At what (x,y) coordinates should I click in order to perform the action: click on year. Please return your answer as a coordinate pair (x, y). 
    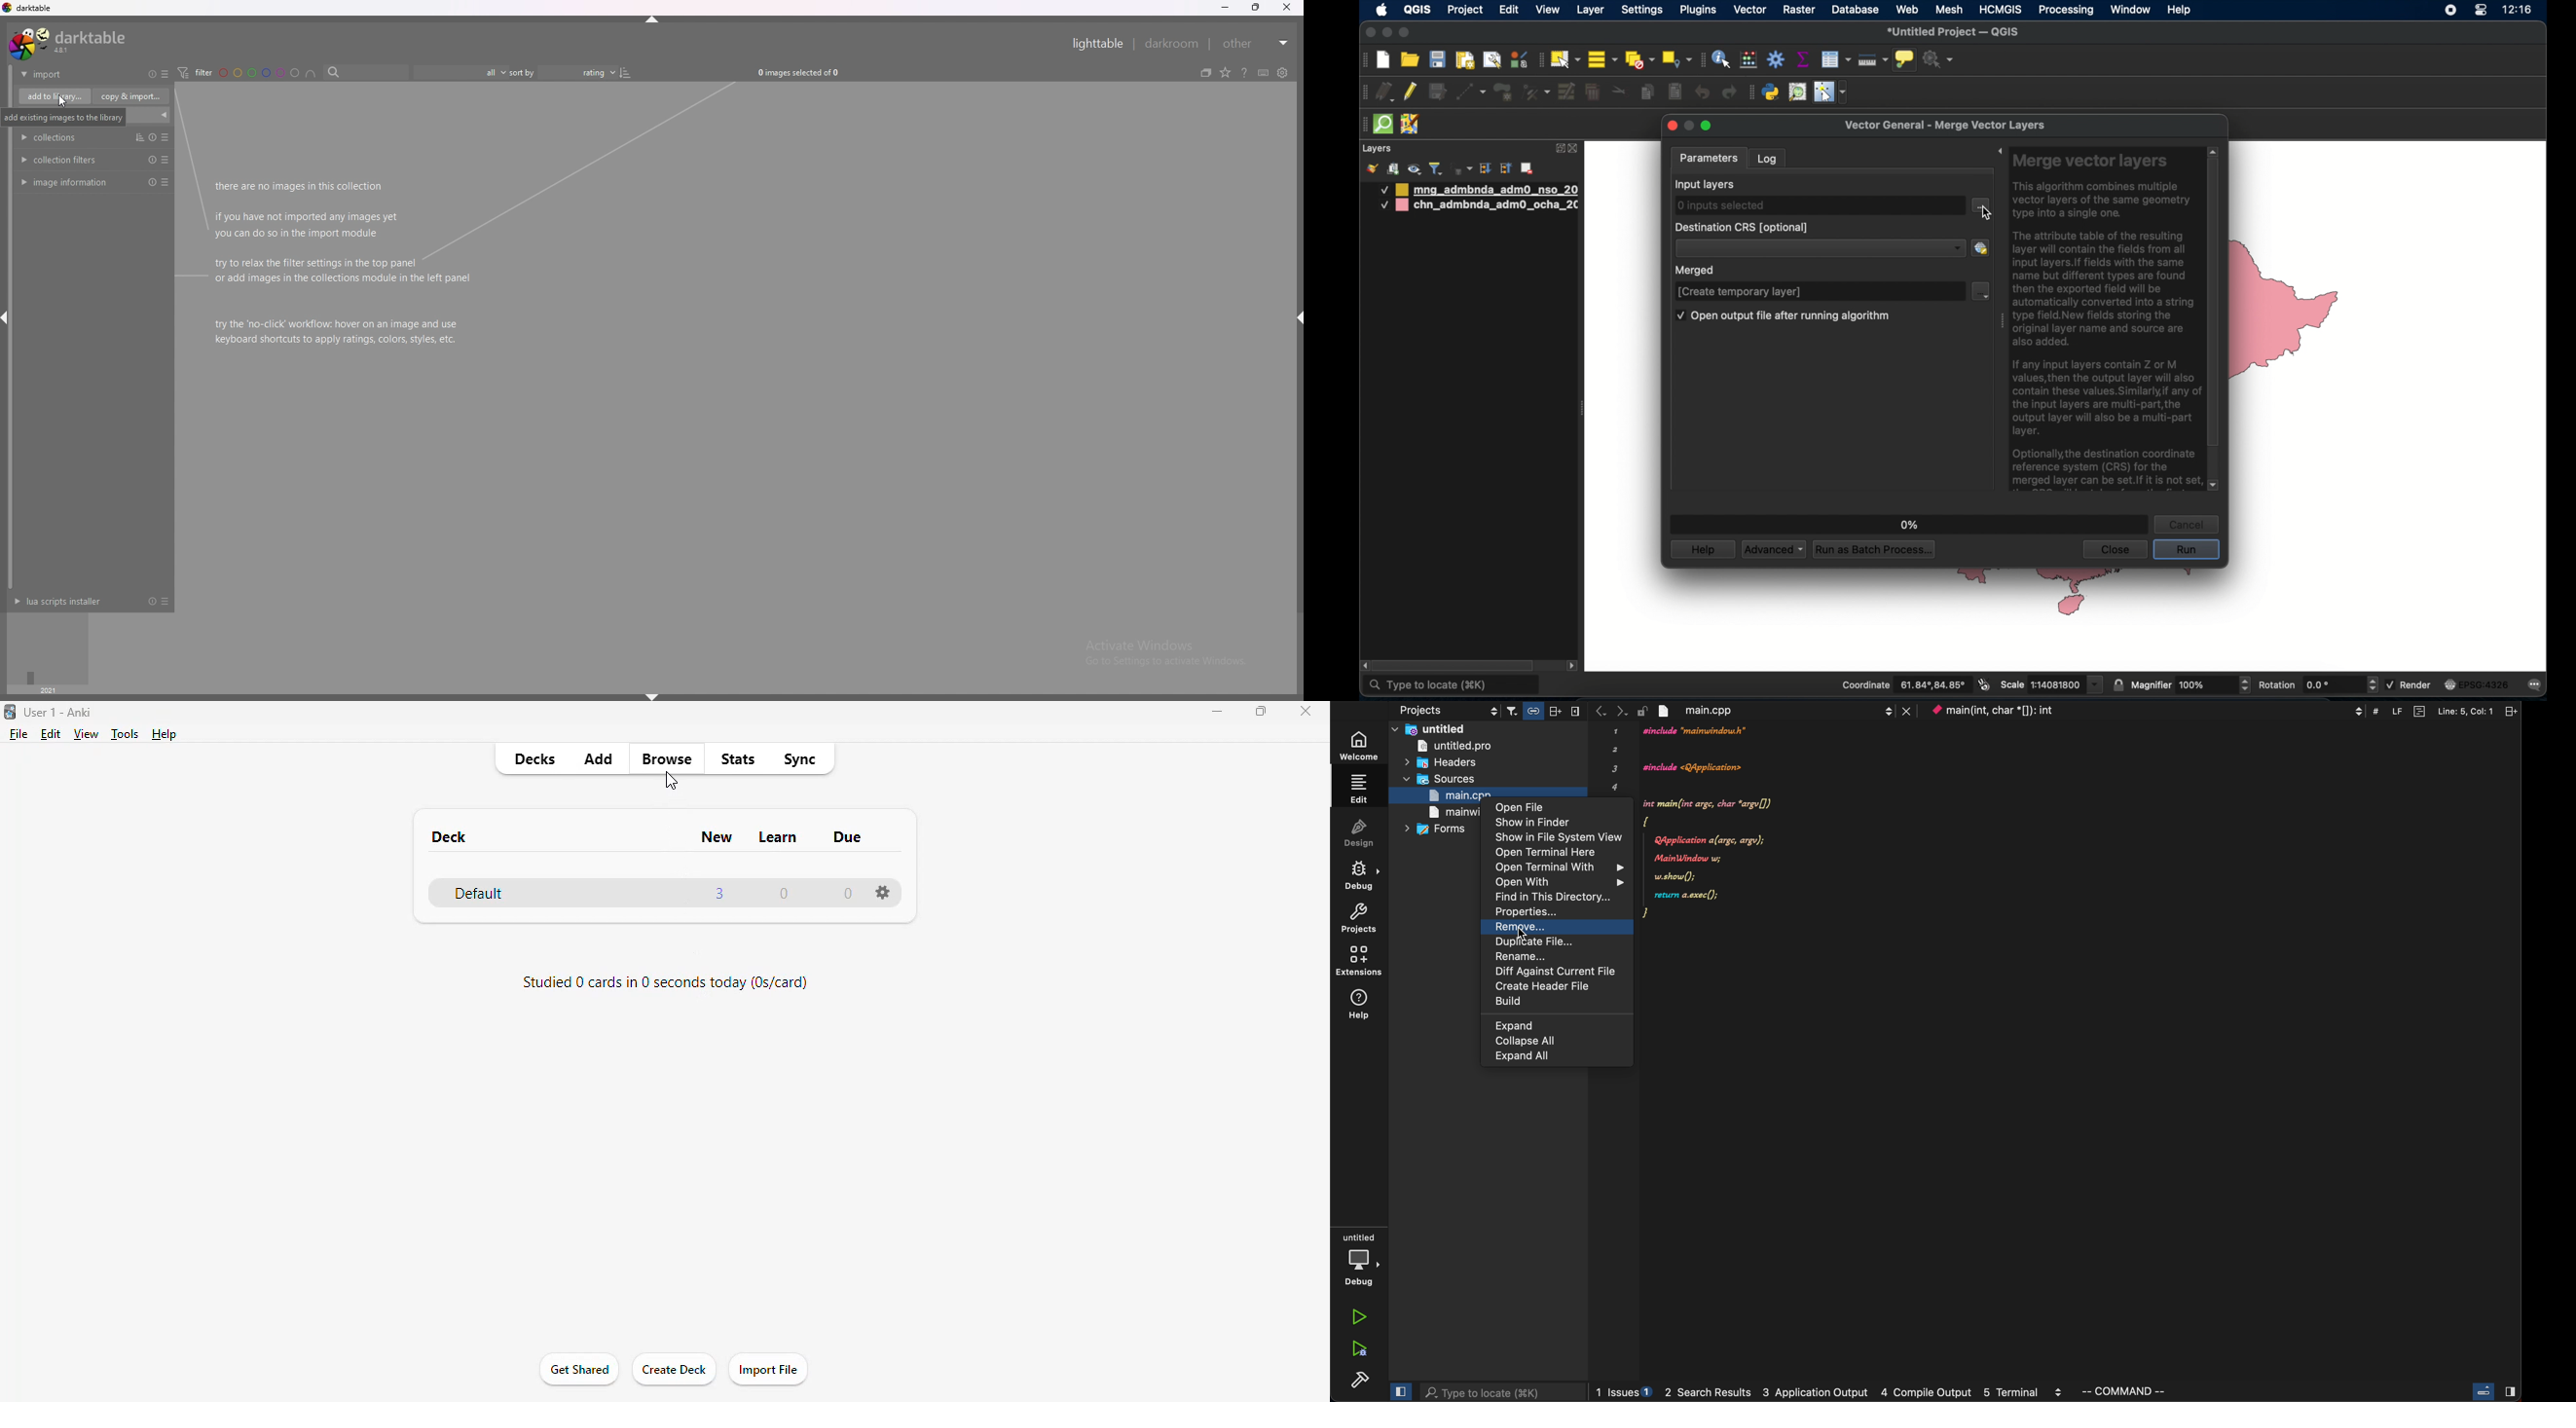
    Looking at the image, I should click on (48, 690).